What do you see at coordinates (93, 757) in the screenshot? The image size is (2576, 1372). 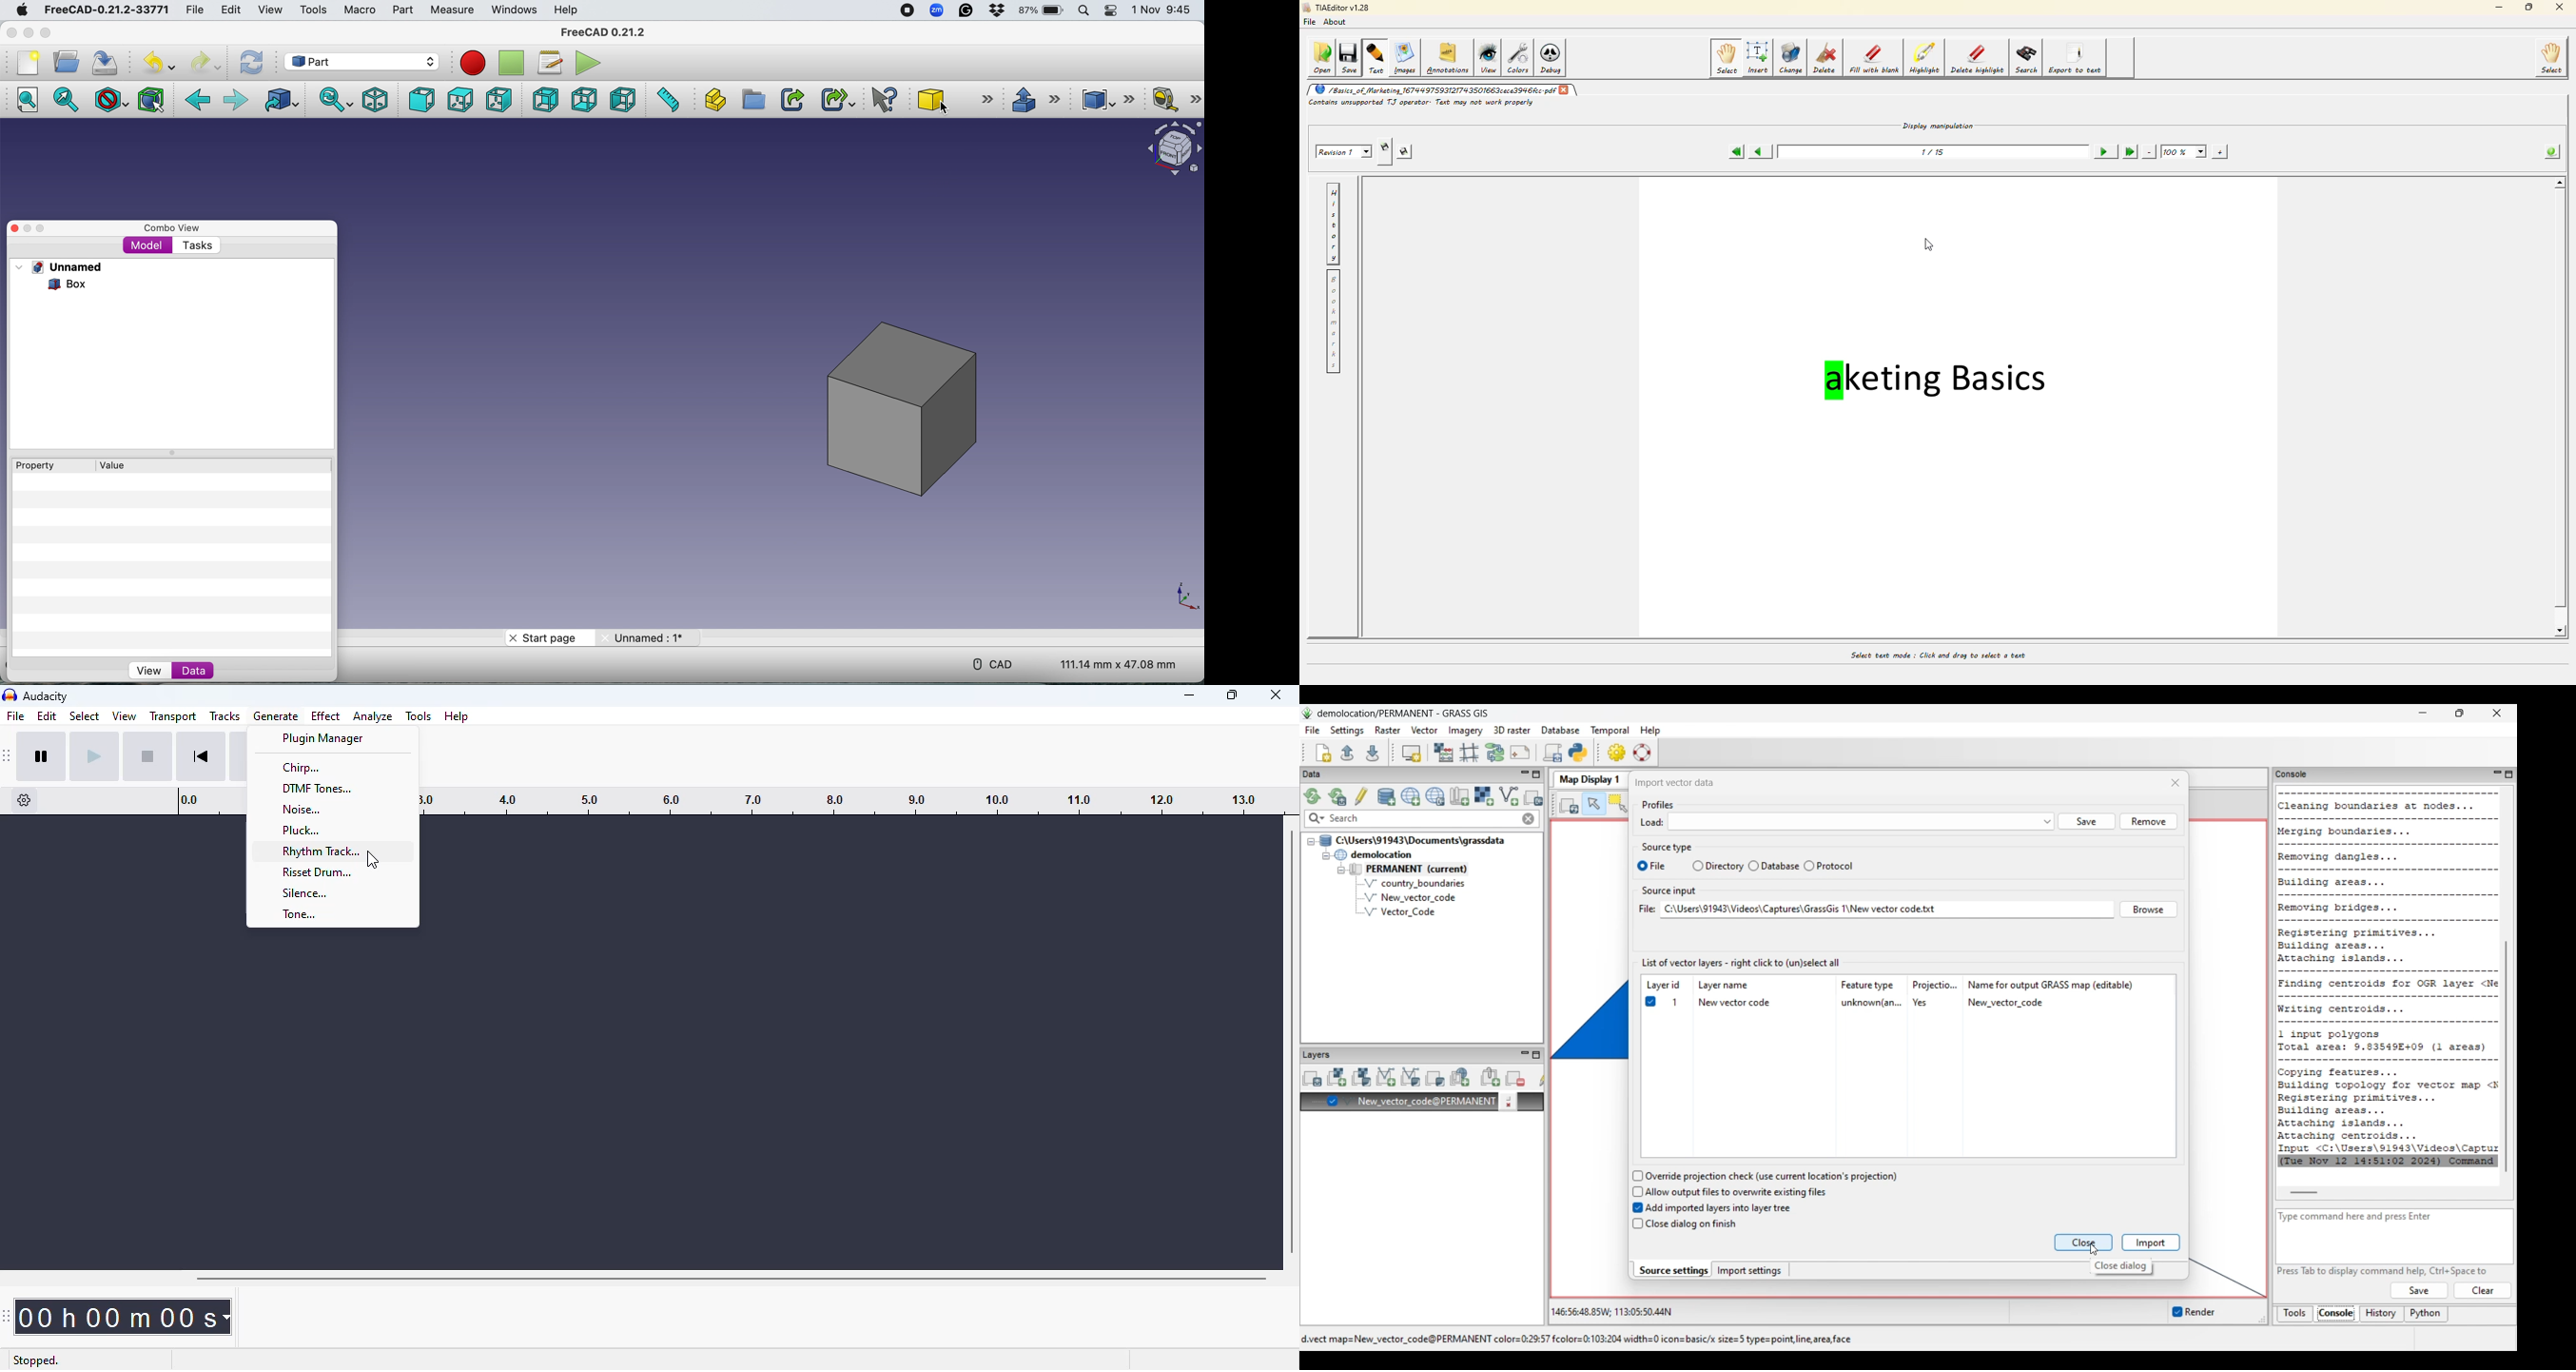 I see `play` at bounding box center [93, 757].